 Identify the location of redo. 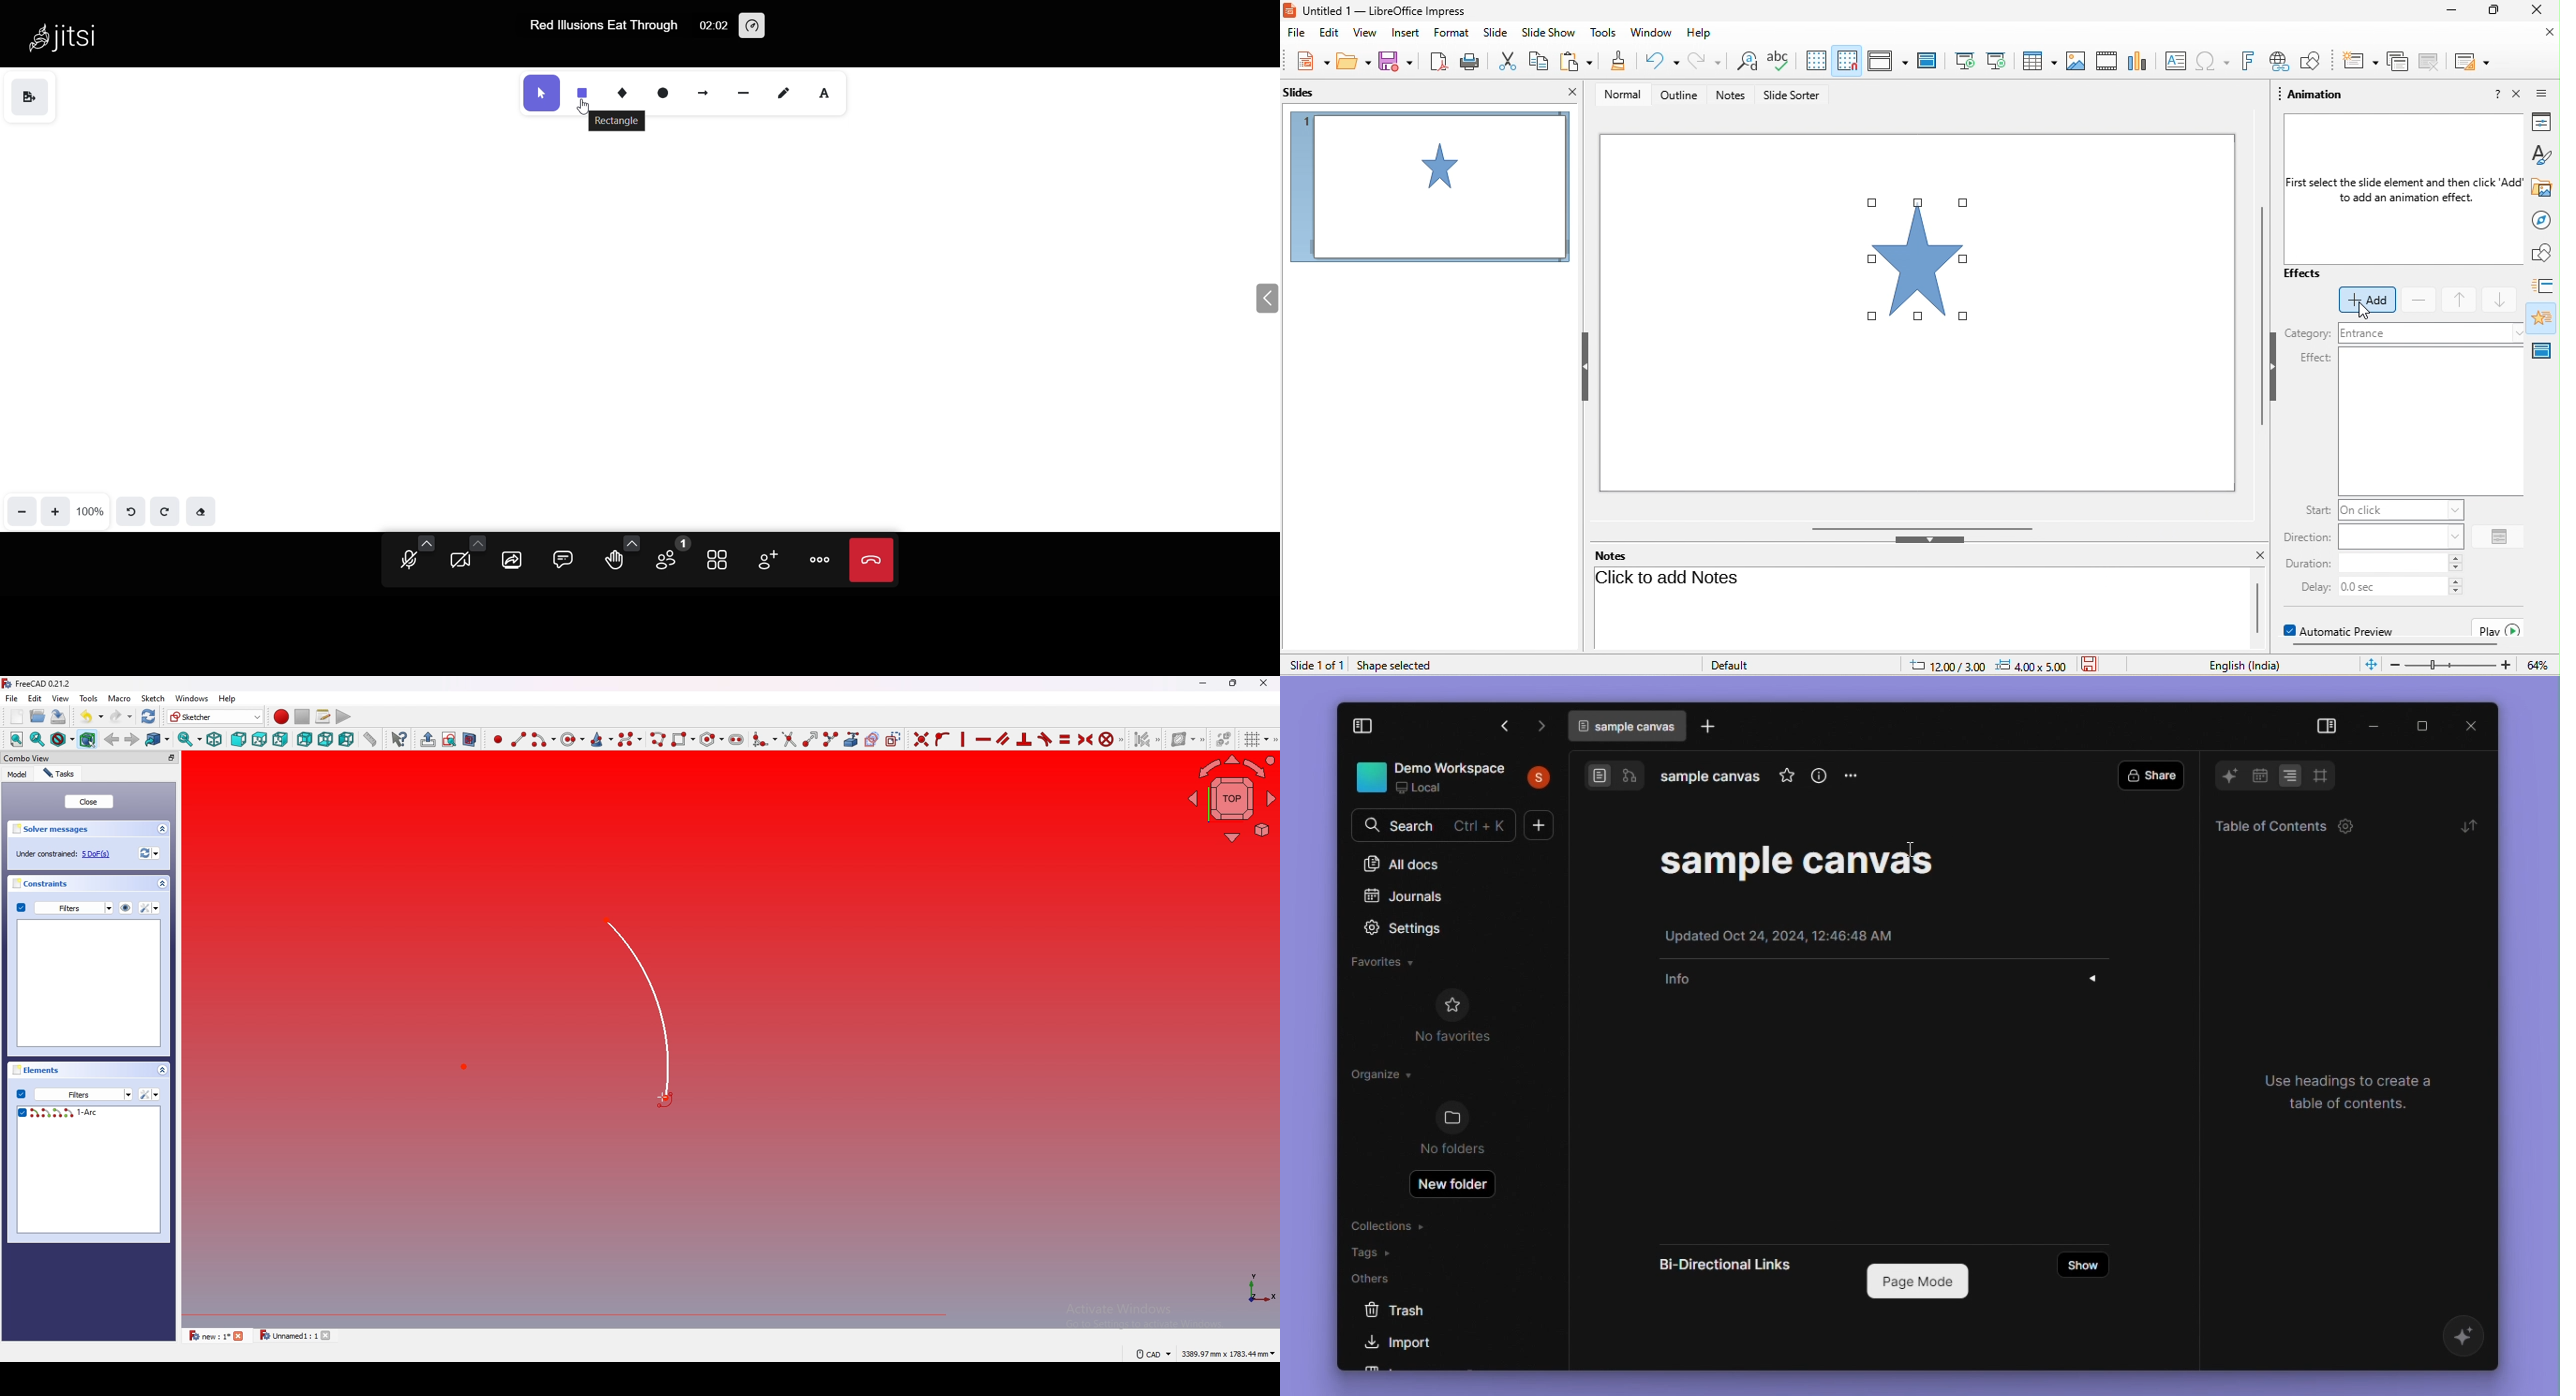
(1703, 61).